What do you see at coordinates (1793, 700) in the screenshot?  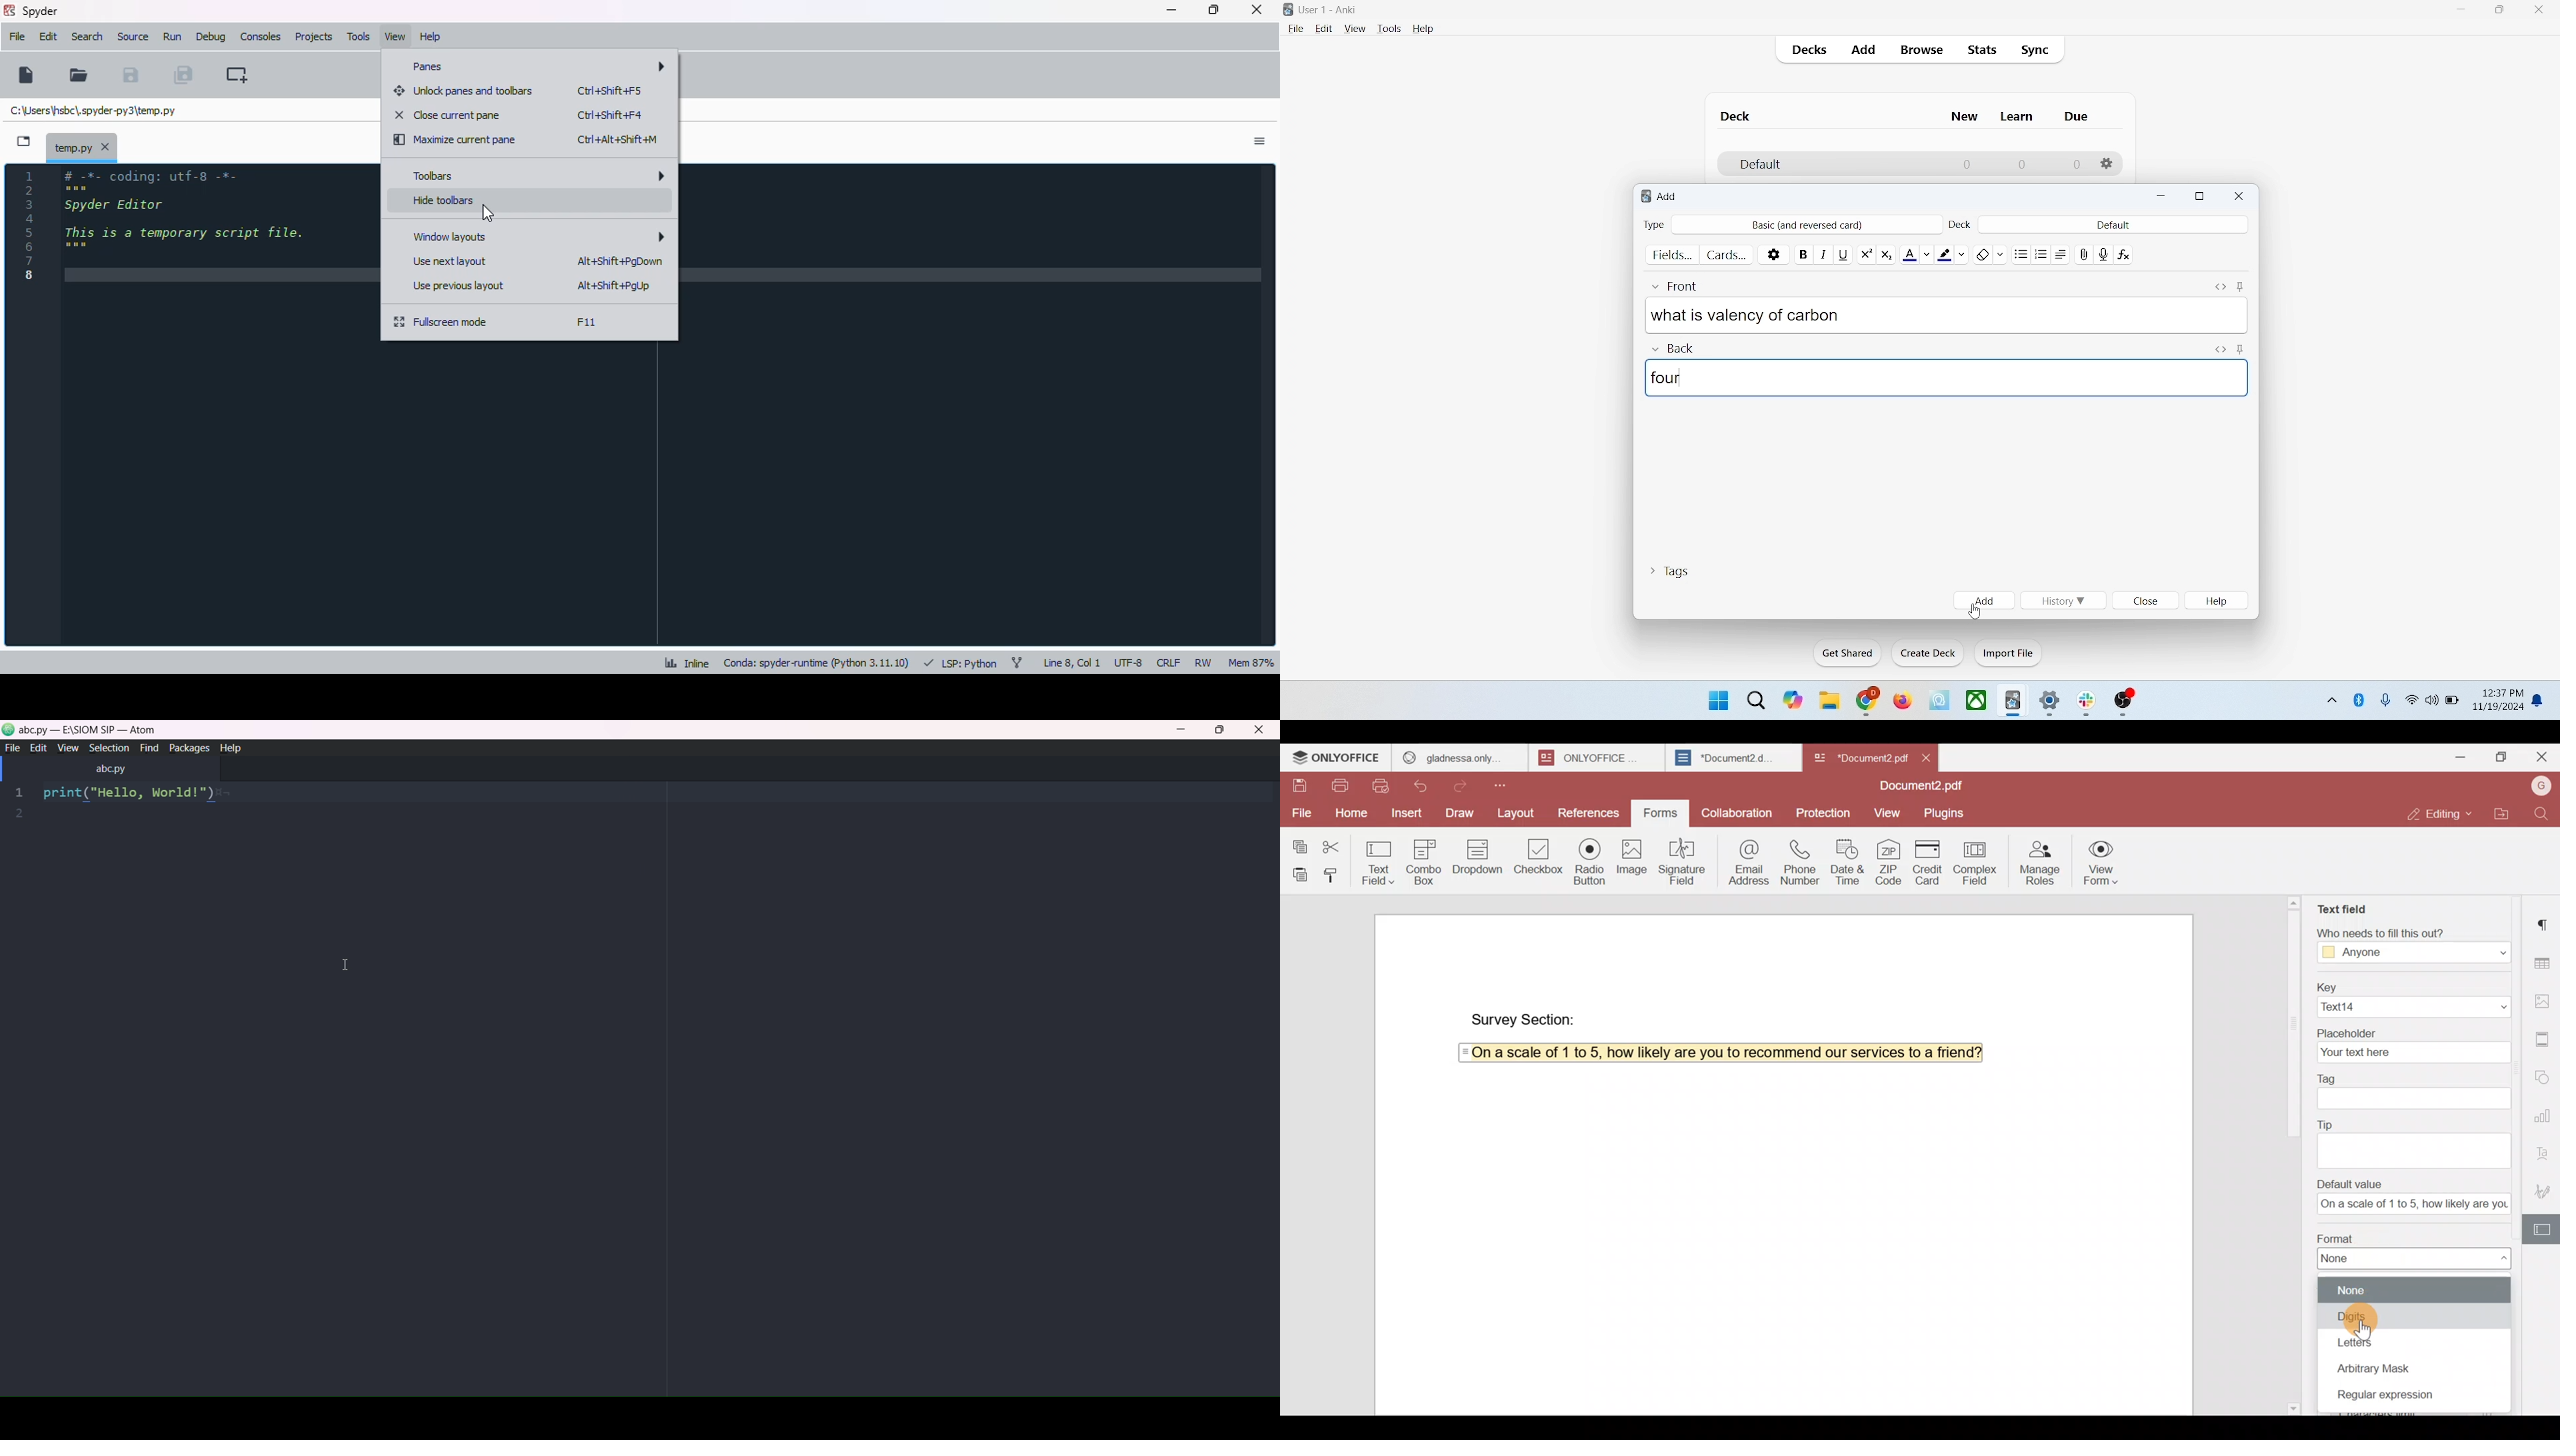 I see `themes` at bounding box center [1793, 700].